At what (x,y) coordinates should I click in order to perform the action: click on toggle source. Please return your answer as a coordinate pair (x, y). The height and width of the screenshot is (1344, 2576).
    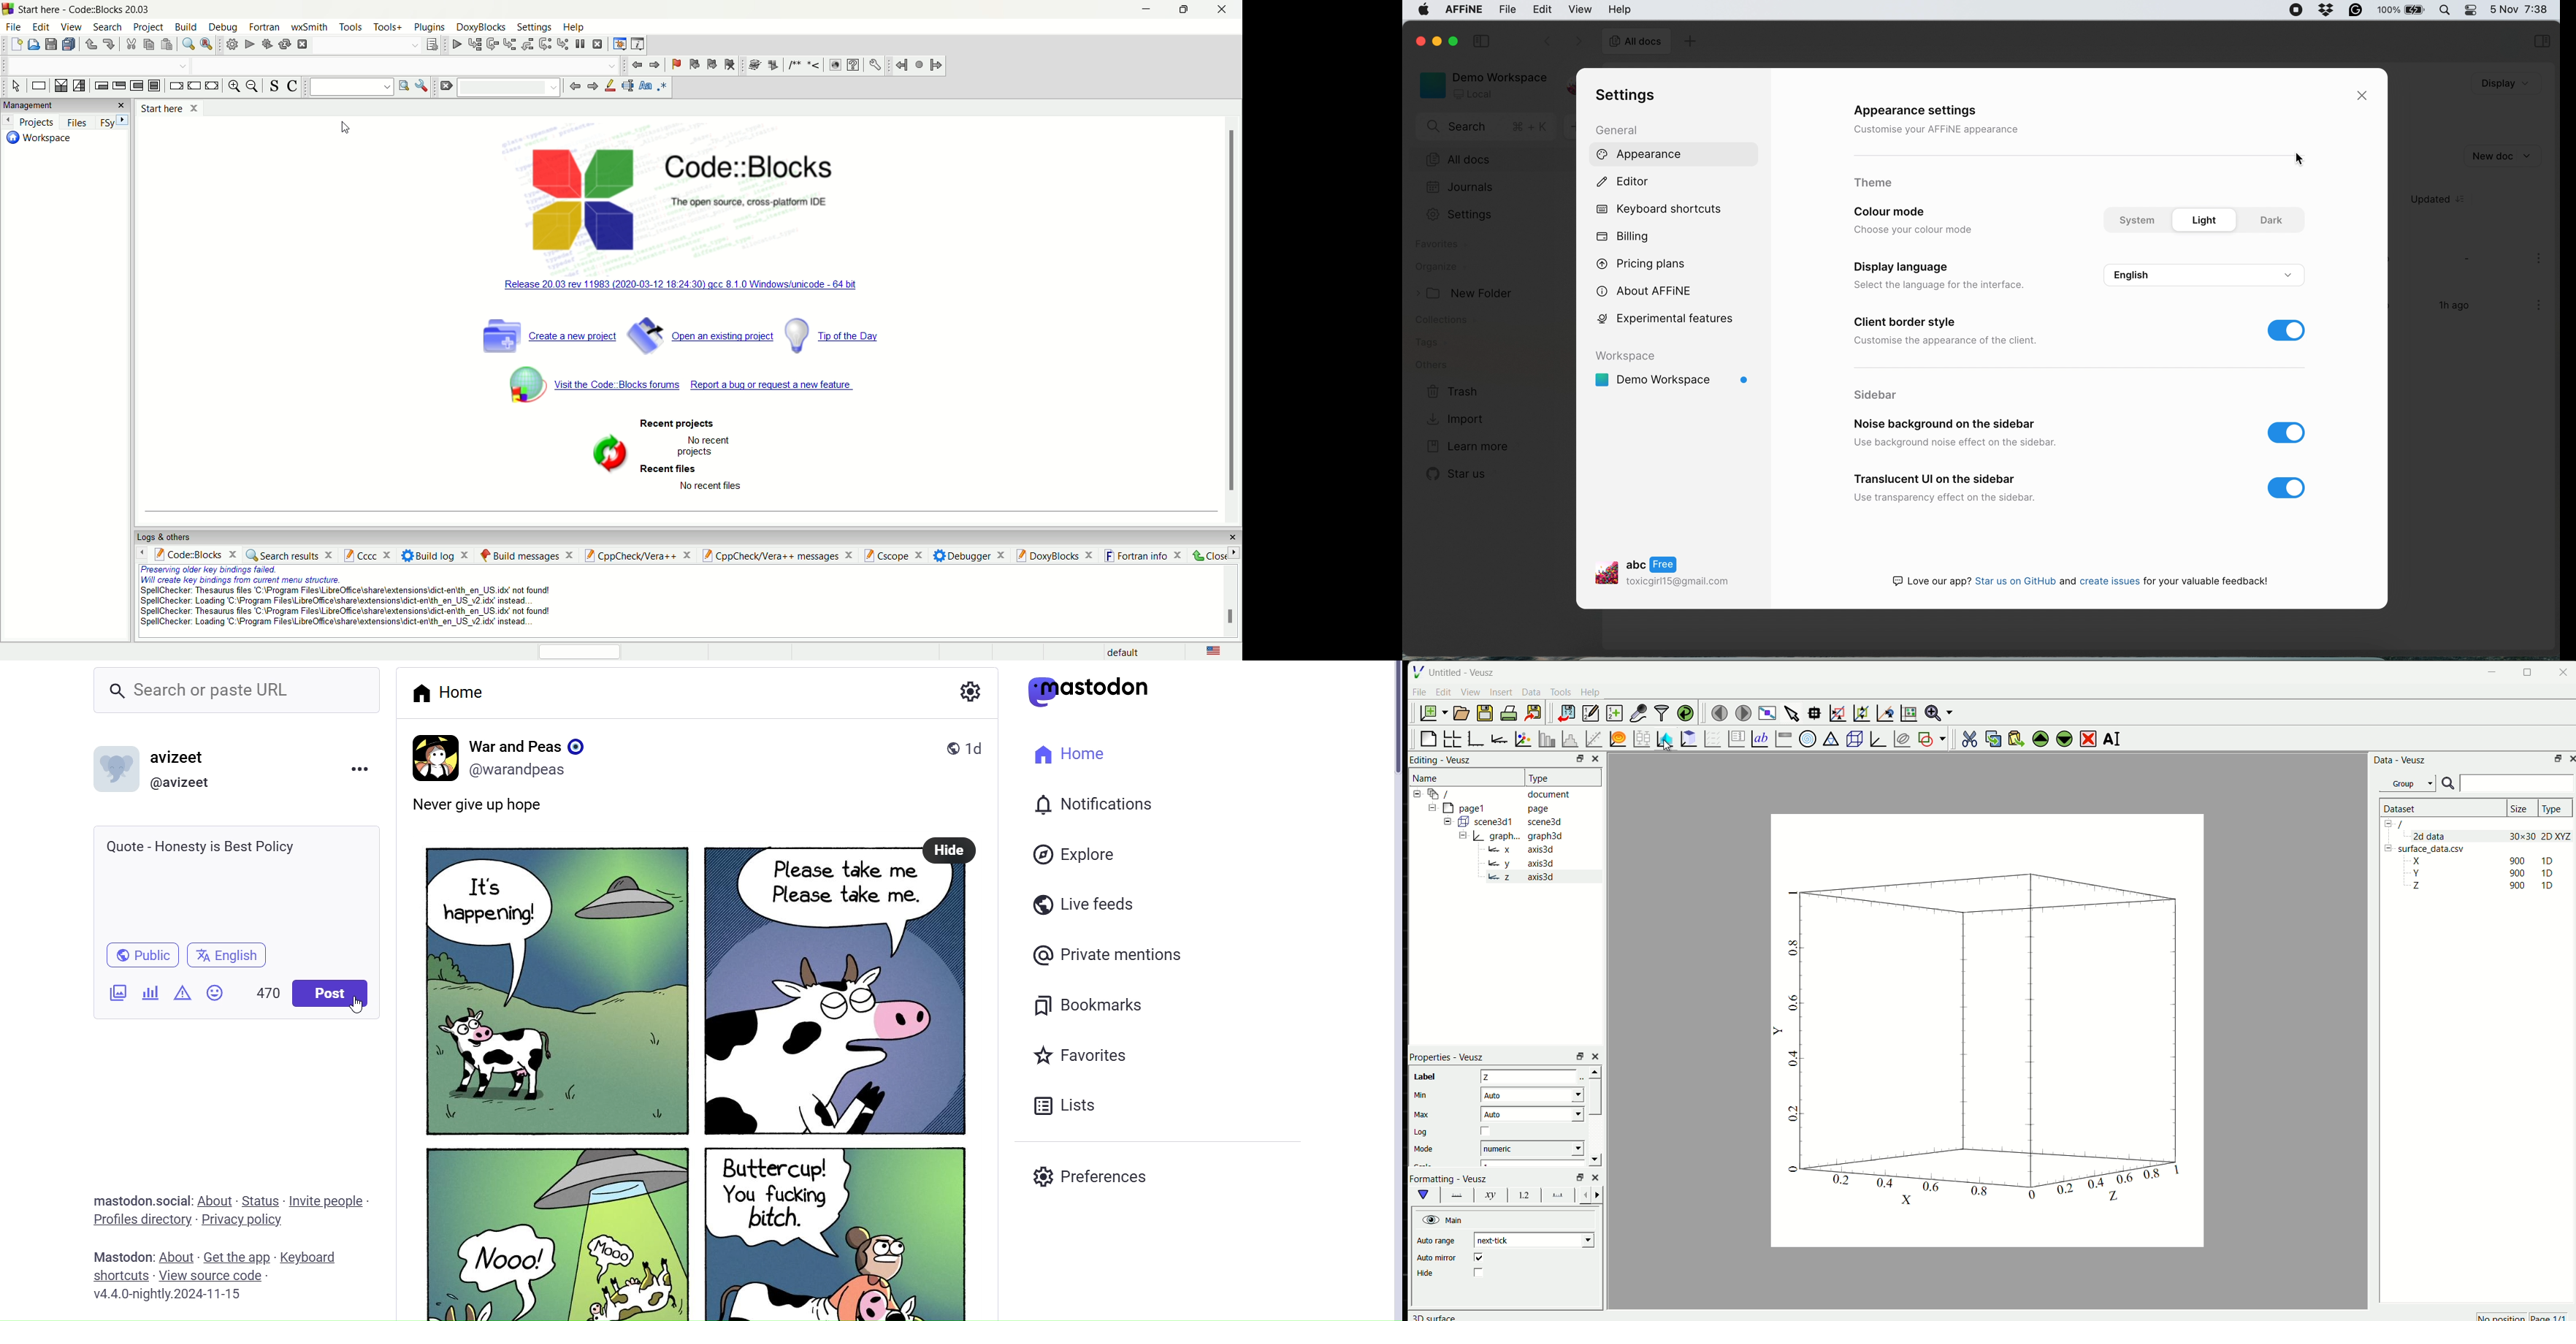
    Looking at the image, I should click on (273, 87).